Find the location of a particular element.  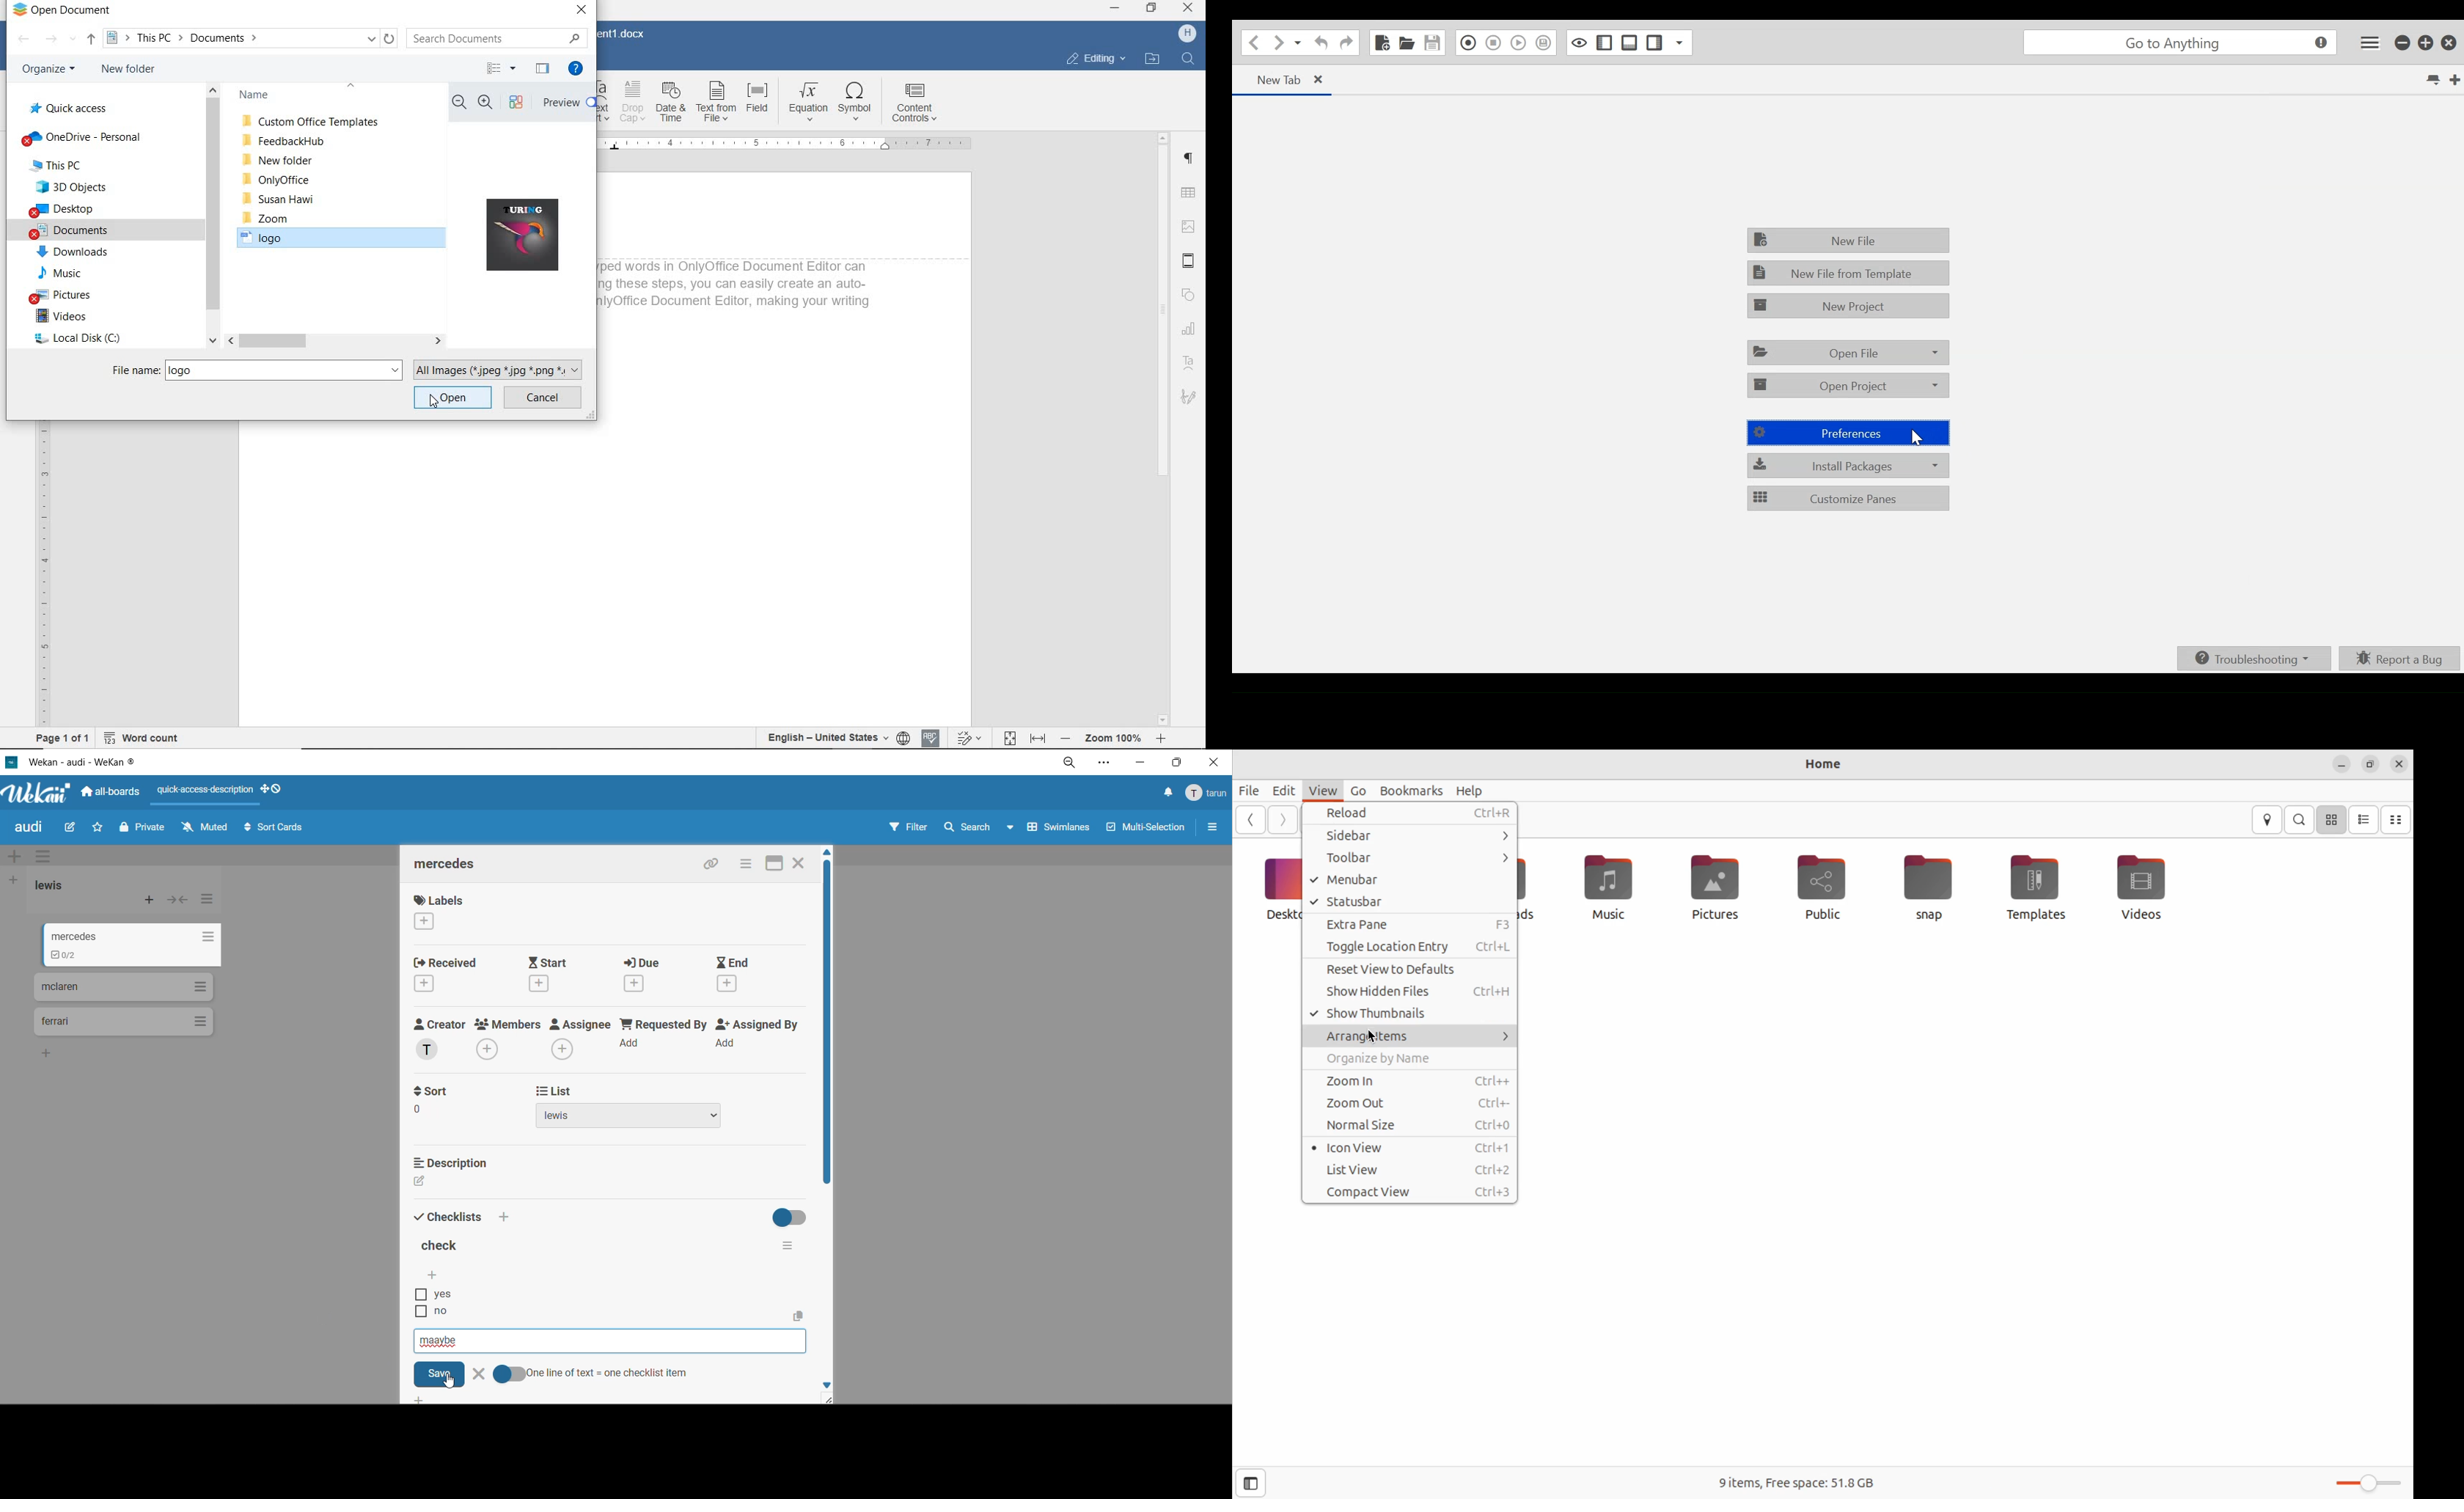

Editing is located at coordinates (1093, 59).